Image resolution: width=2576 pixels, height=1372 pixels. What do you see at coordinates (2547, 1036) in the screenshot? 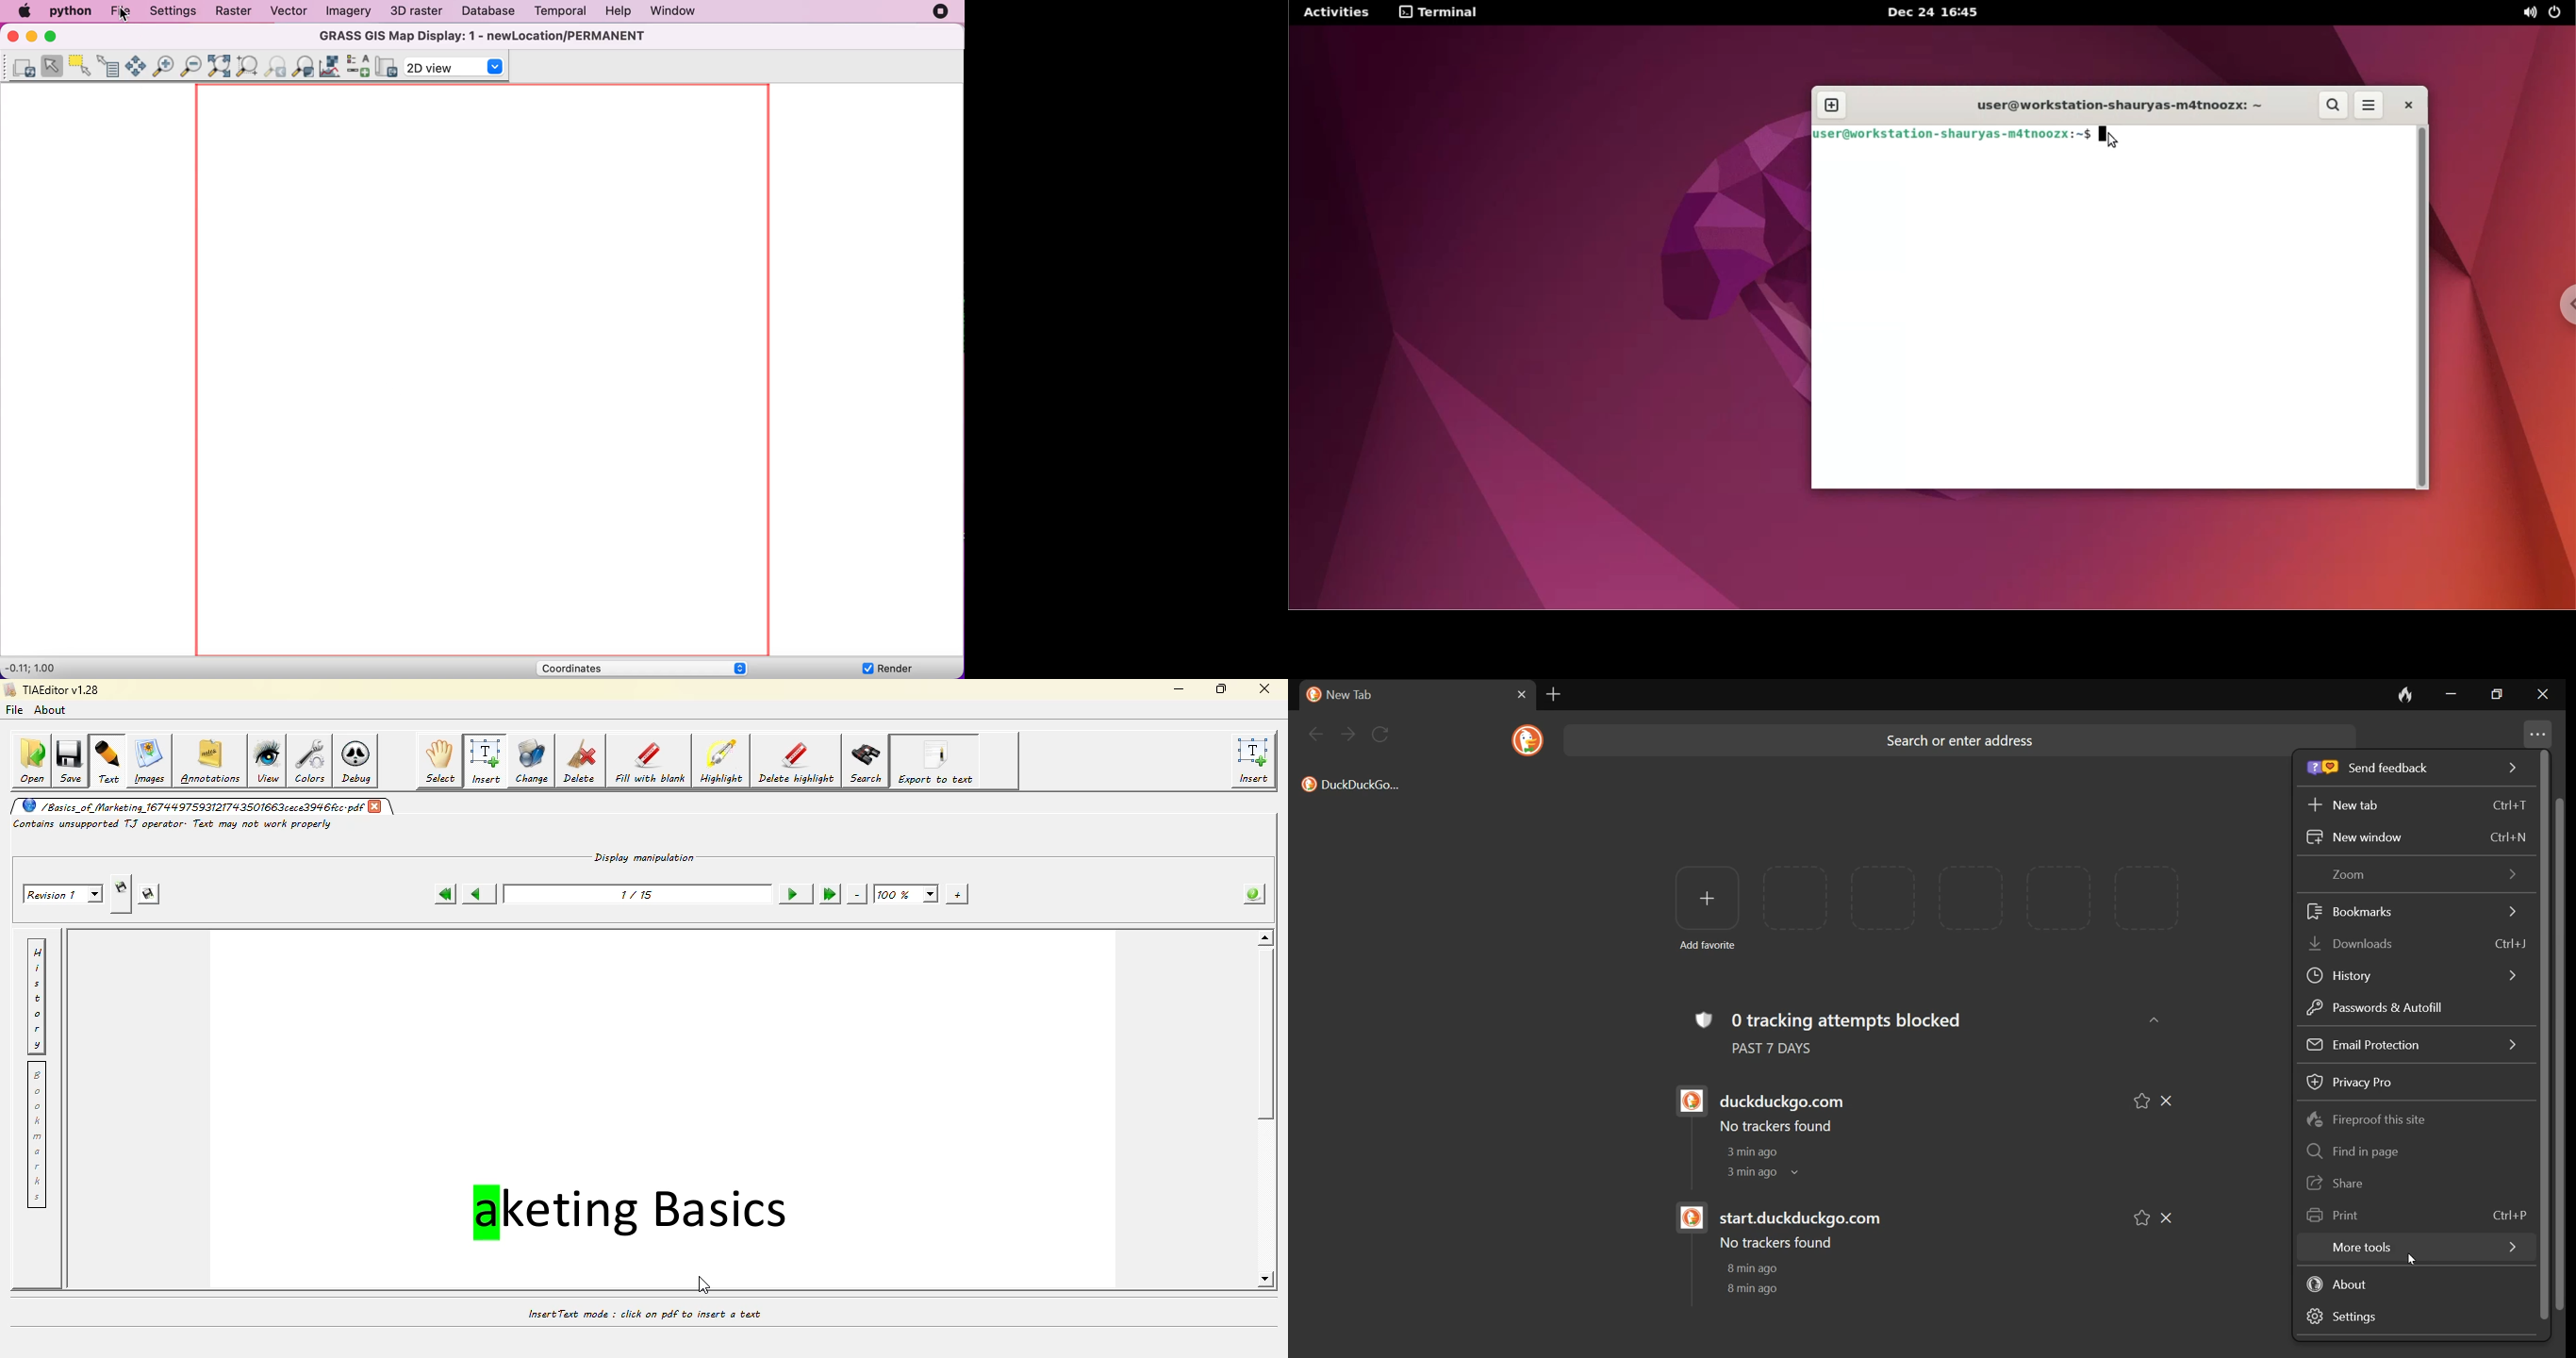
I see `scroll bar` at bounding box center [2547, 1036].